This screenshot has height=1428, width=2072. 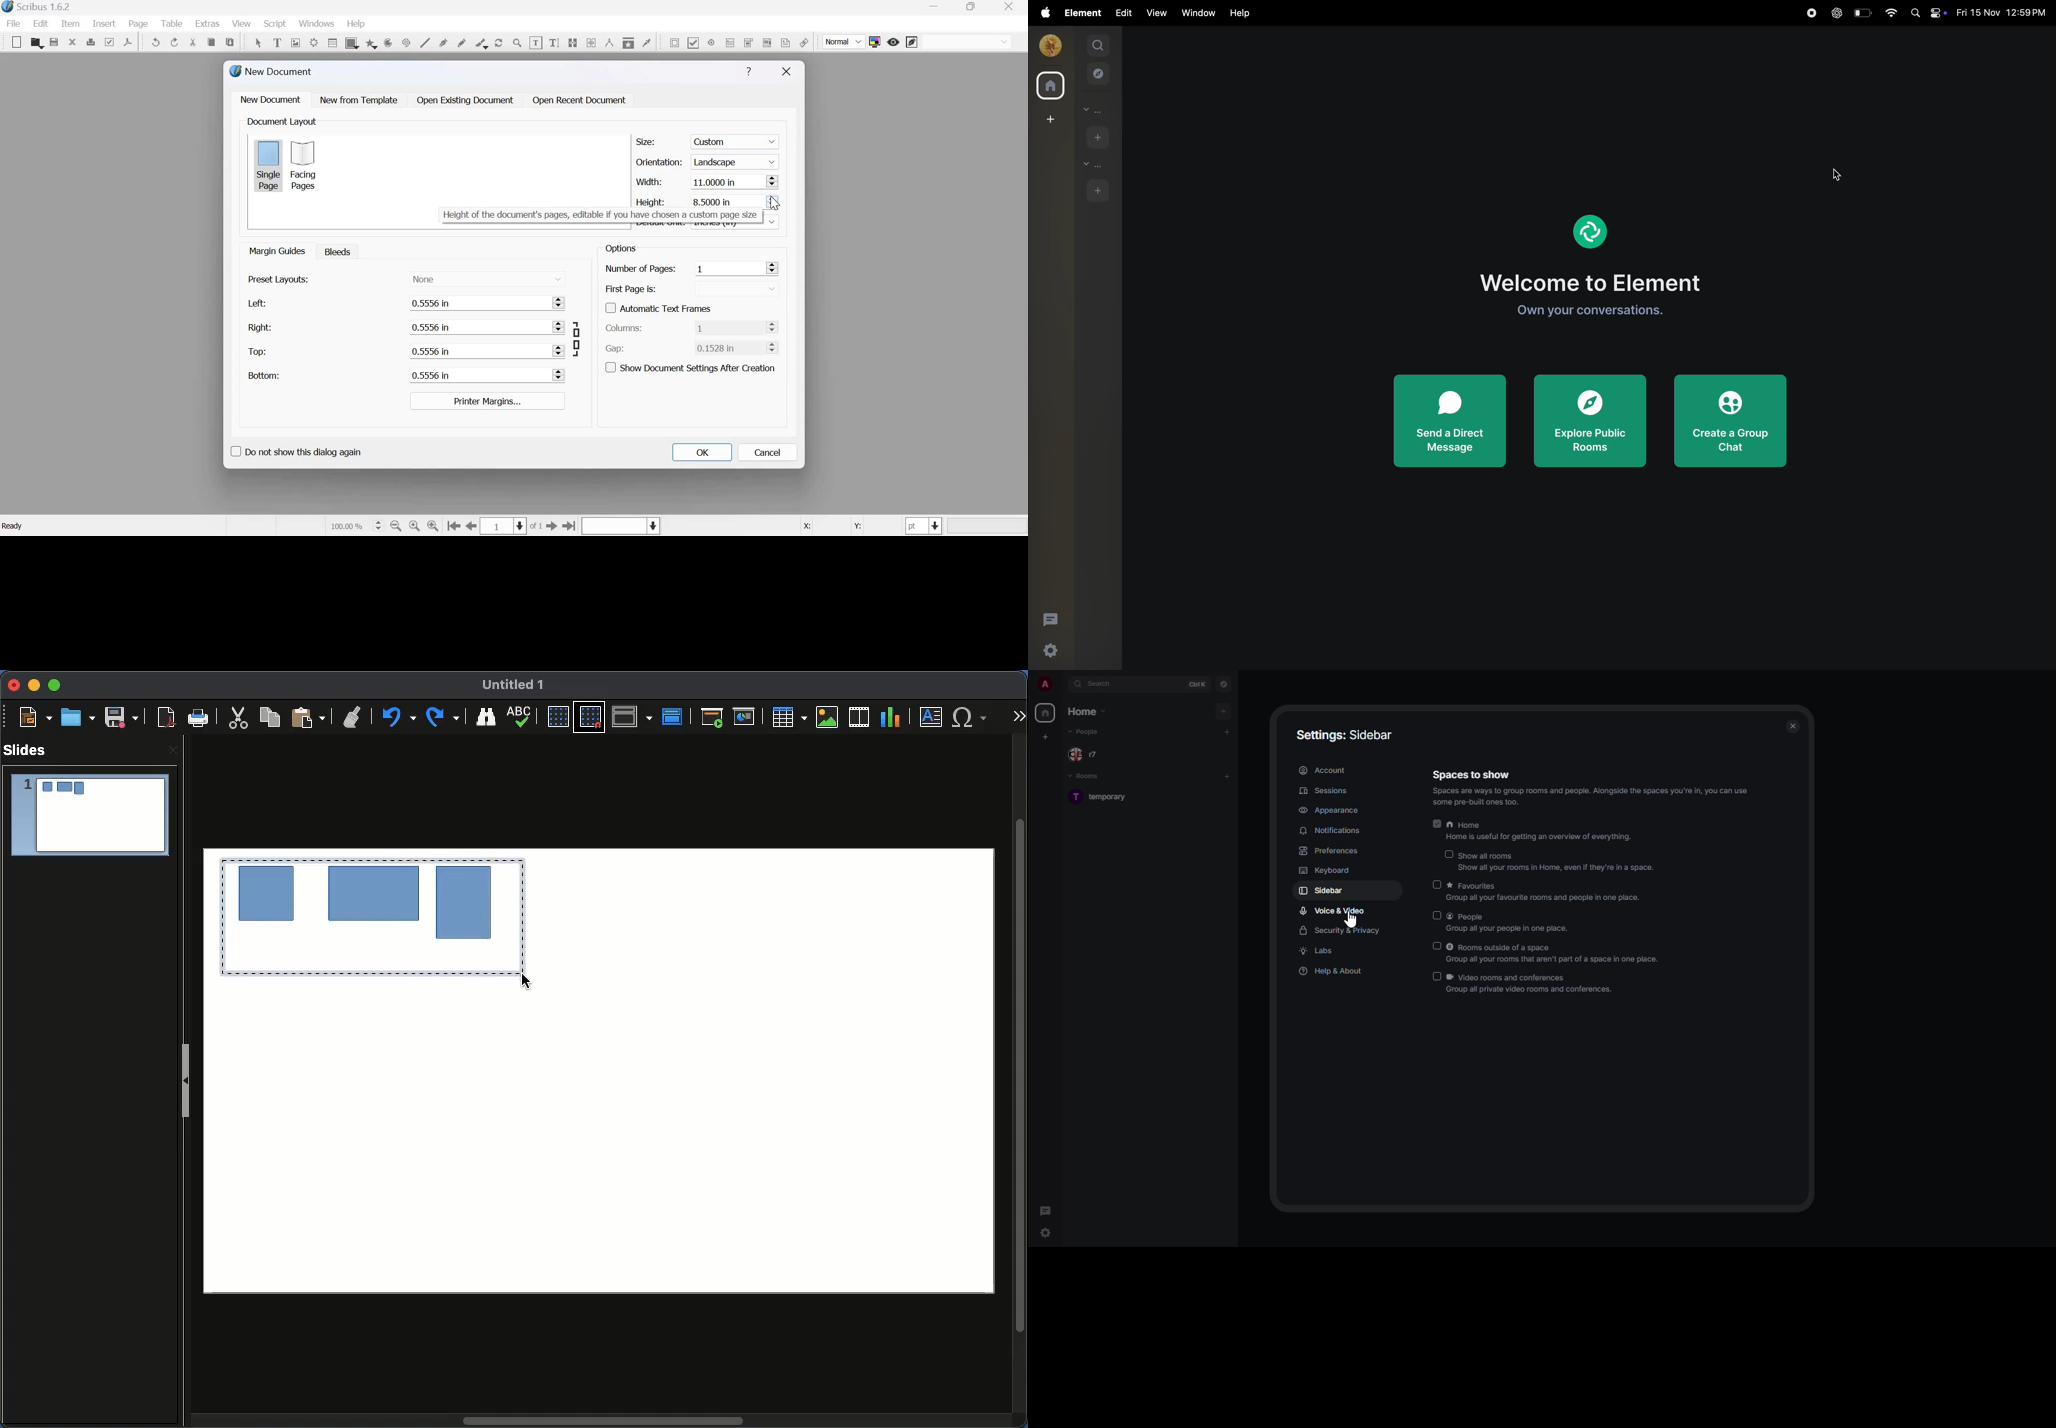 What do you see at coordinates (701, 452) in the screenshot?
I see `OK` at bounding box center [701, 452].